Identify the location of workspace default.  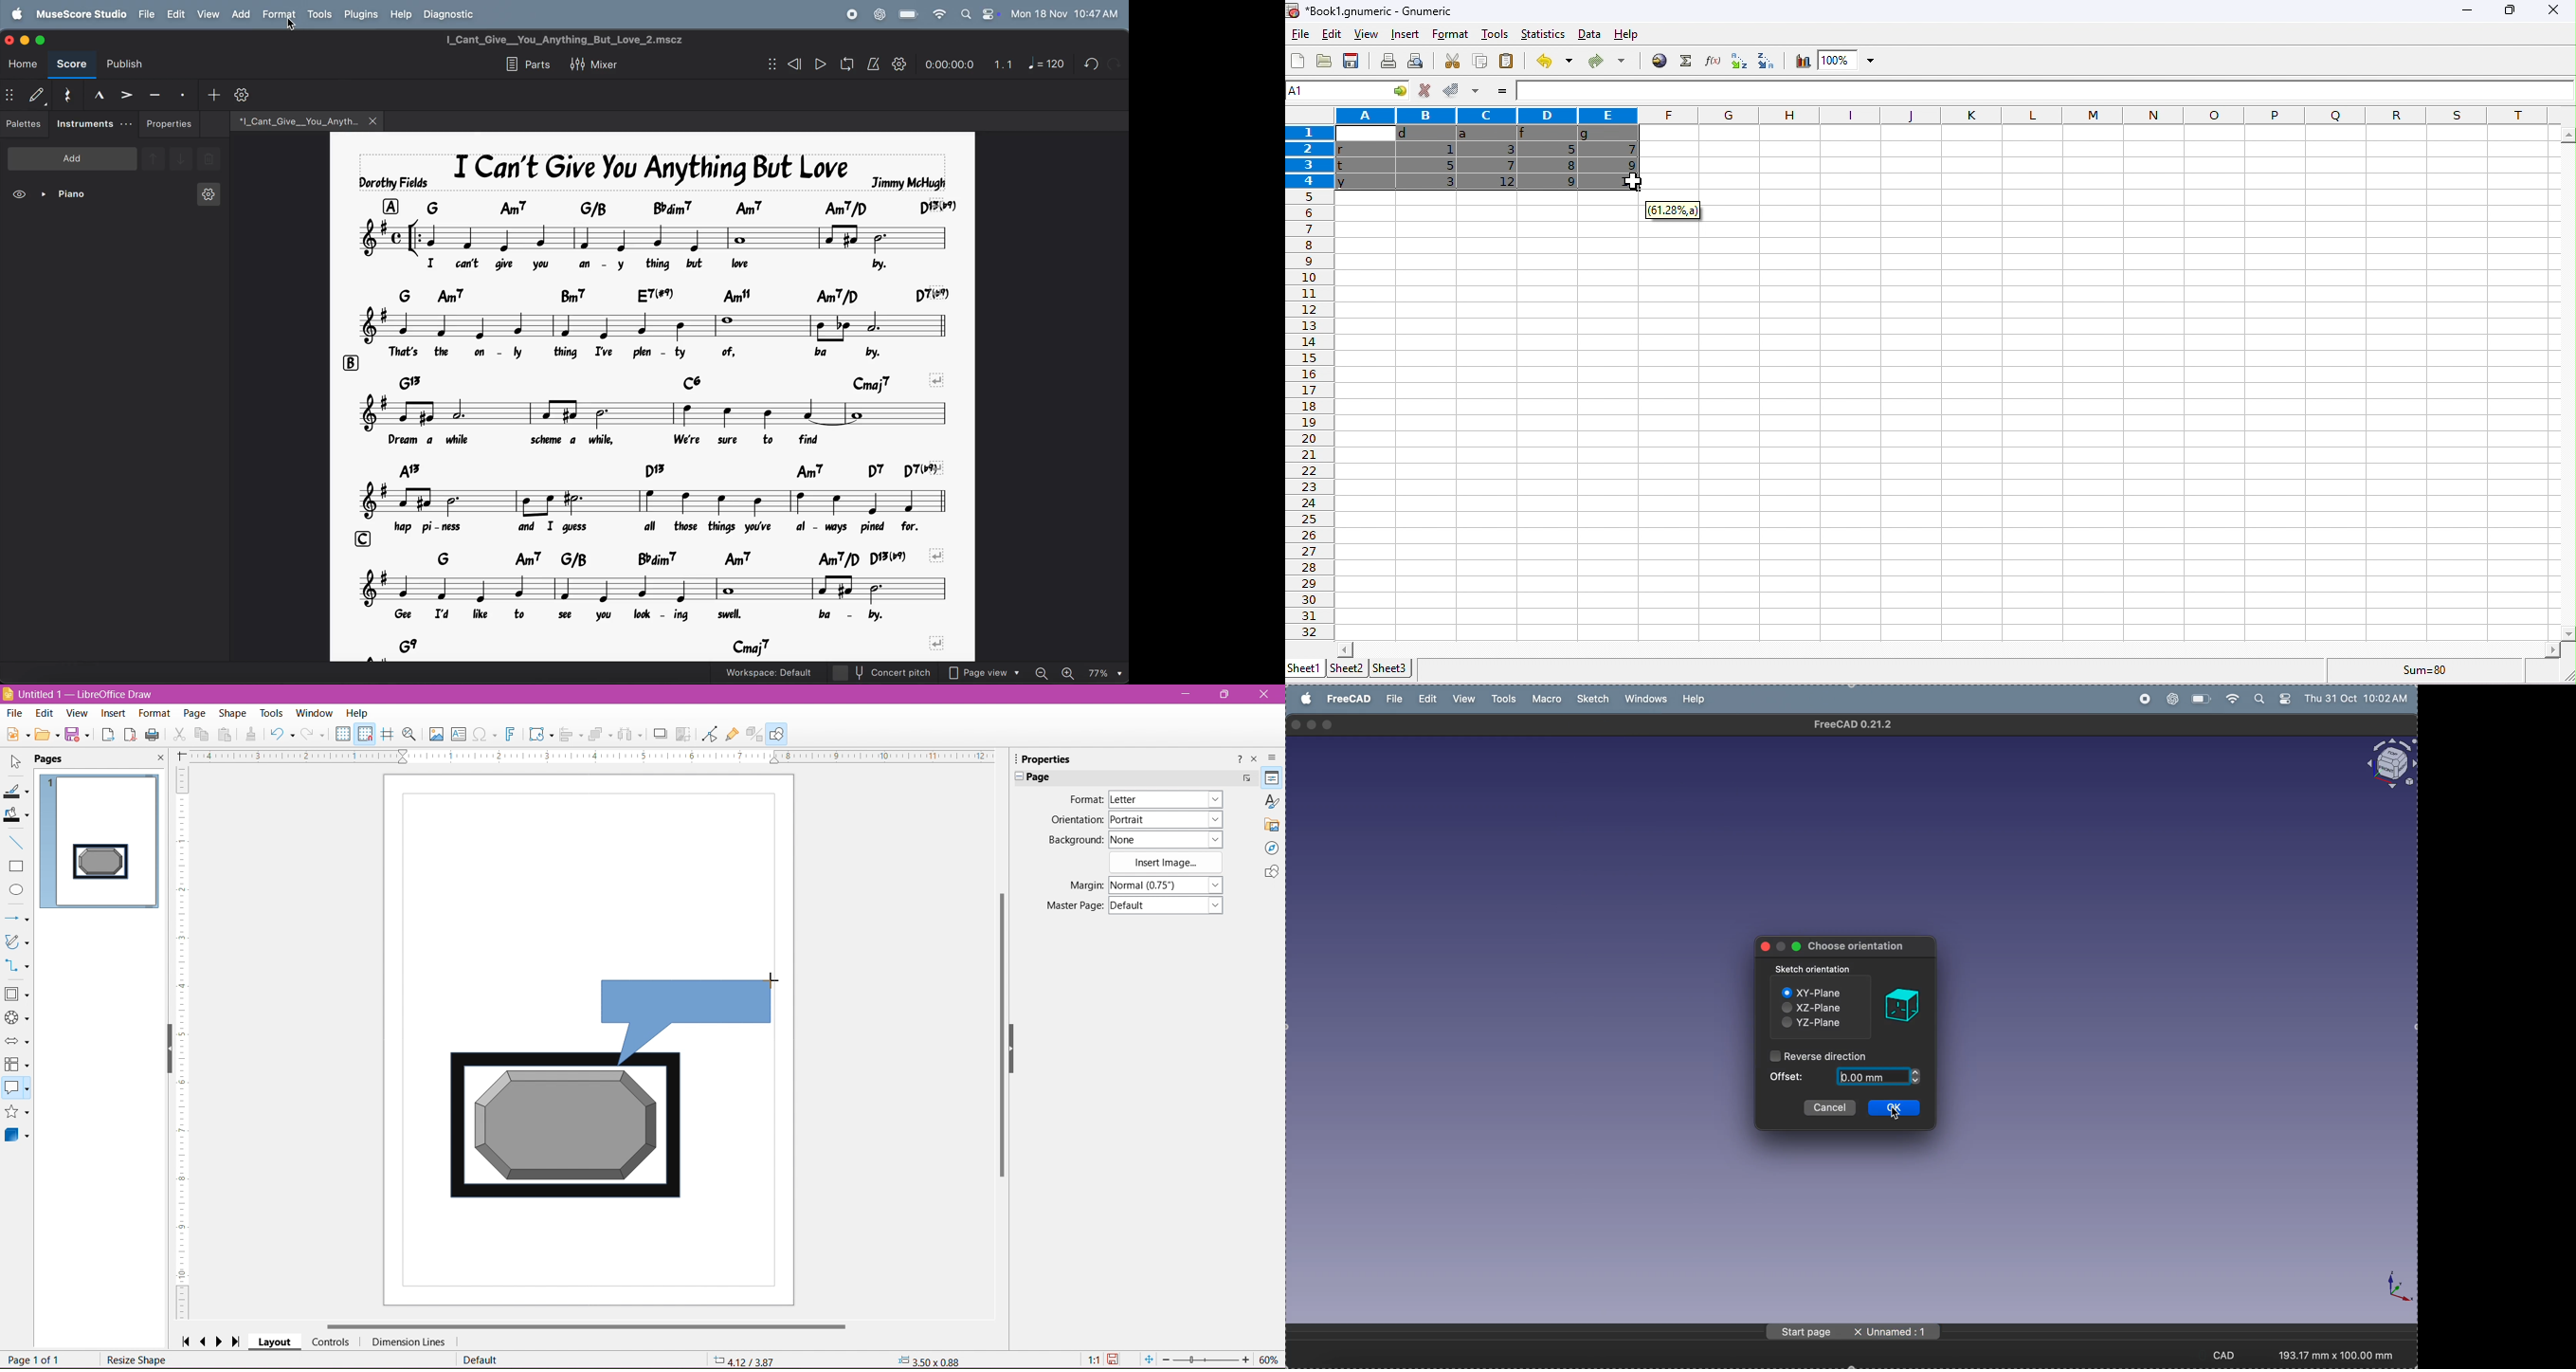
(788, 672).